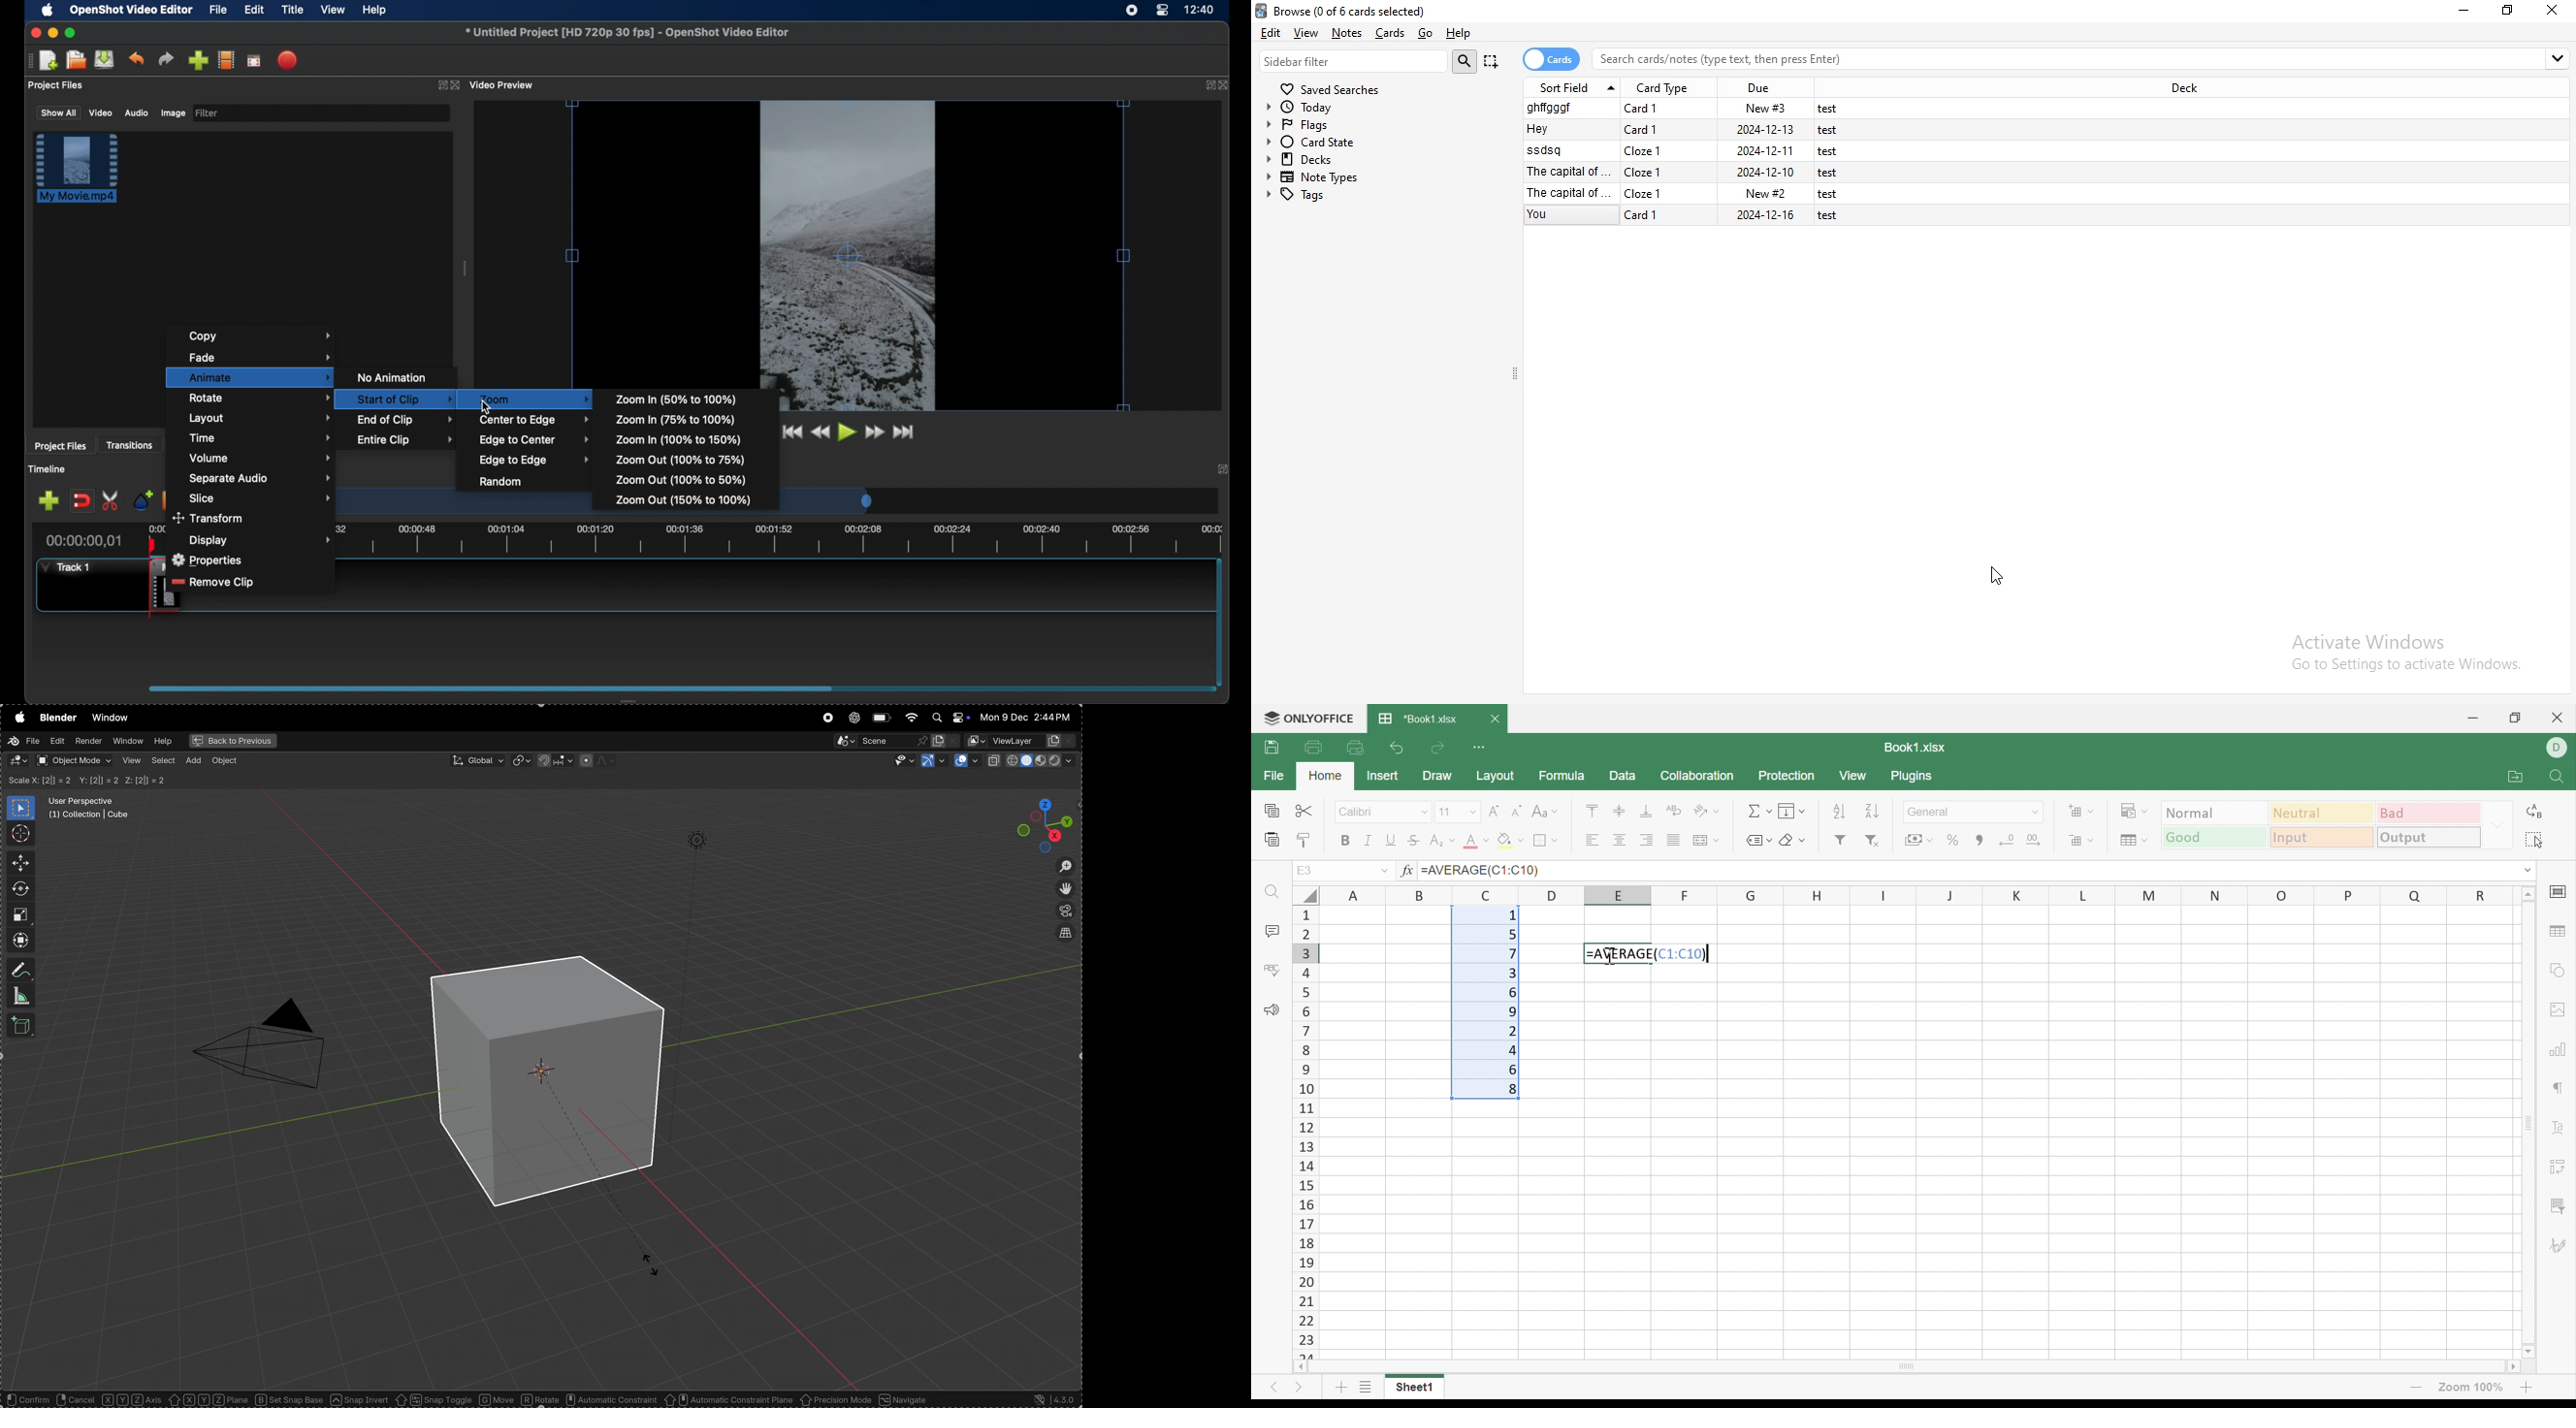  Describe the element at coordinates (2518, 717) in the screenshot. I see `Restore Down` at that location.